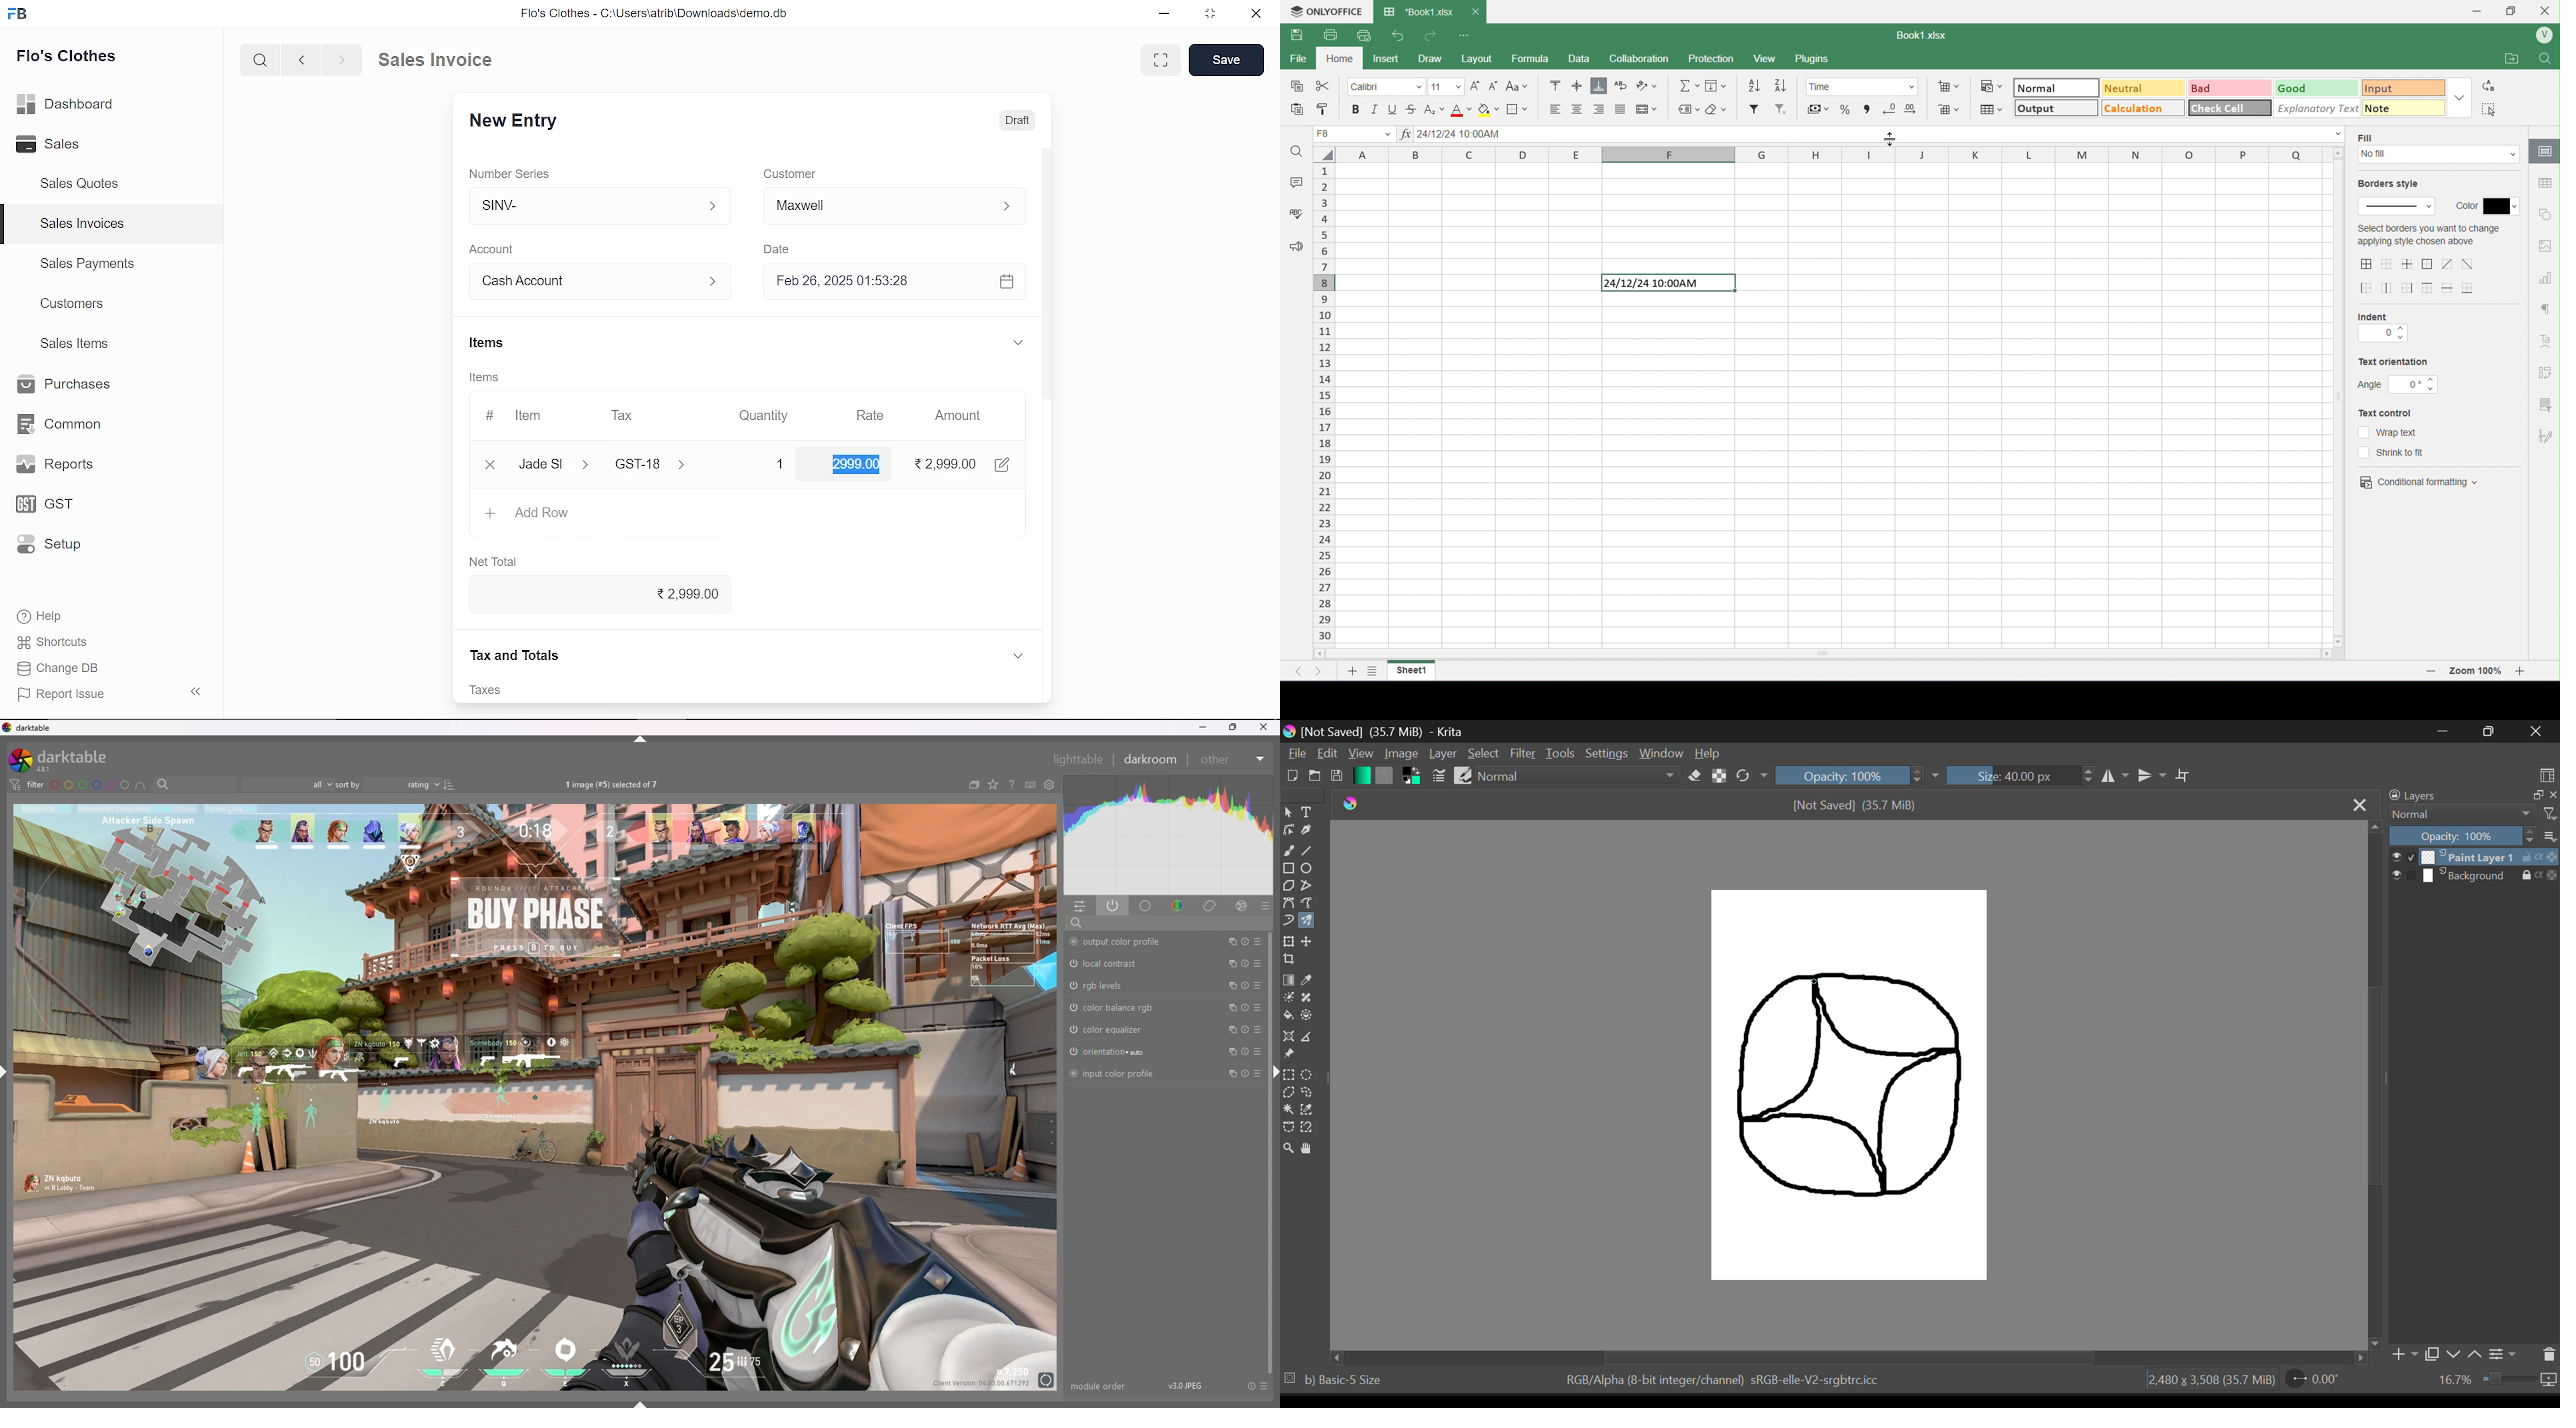  What do you see at coordinates (598, 280) in the screenshot?
I see `Account :` at bounding box center [598, 280].